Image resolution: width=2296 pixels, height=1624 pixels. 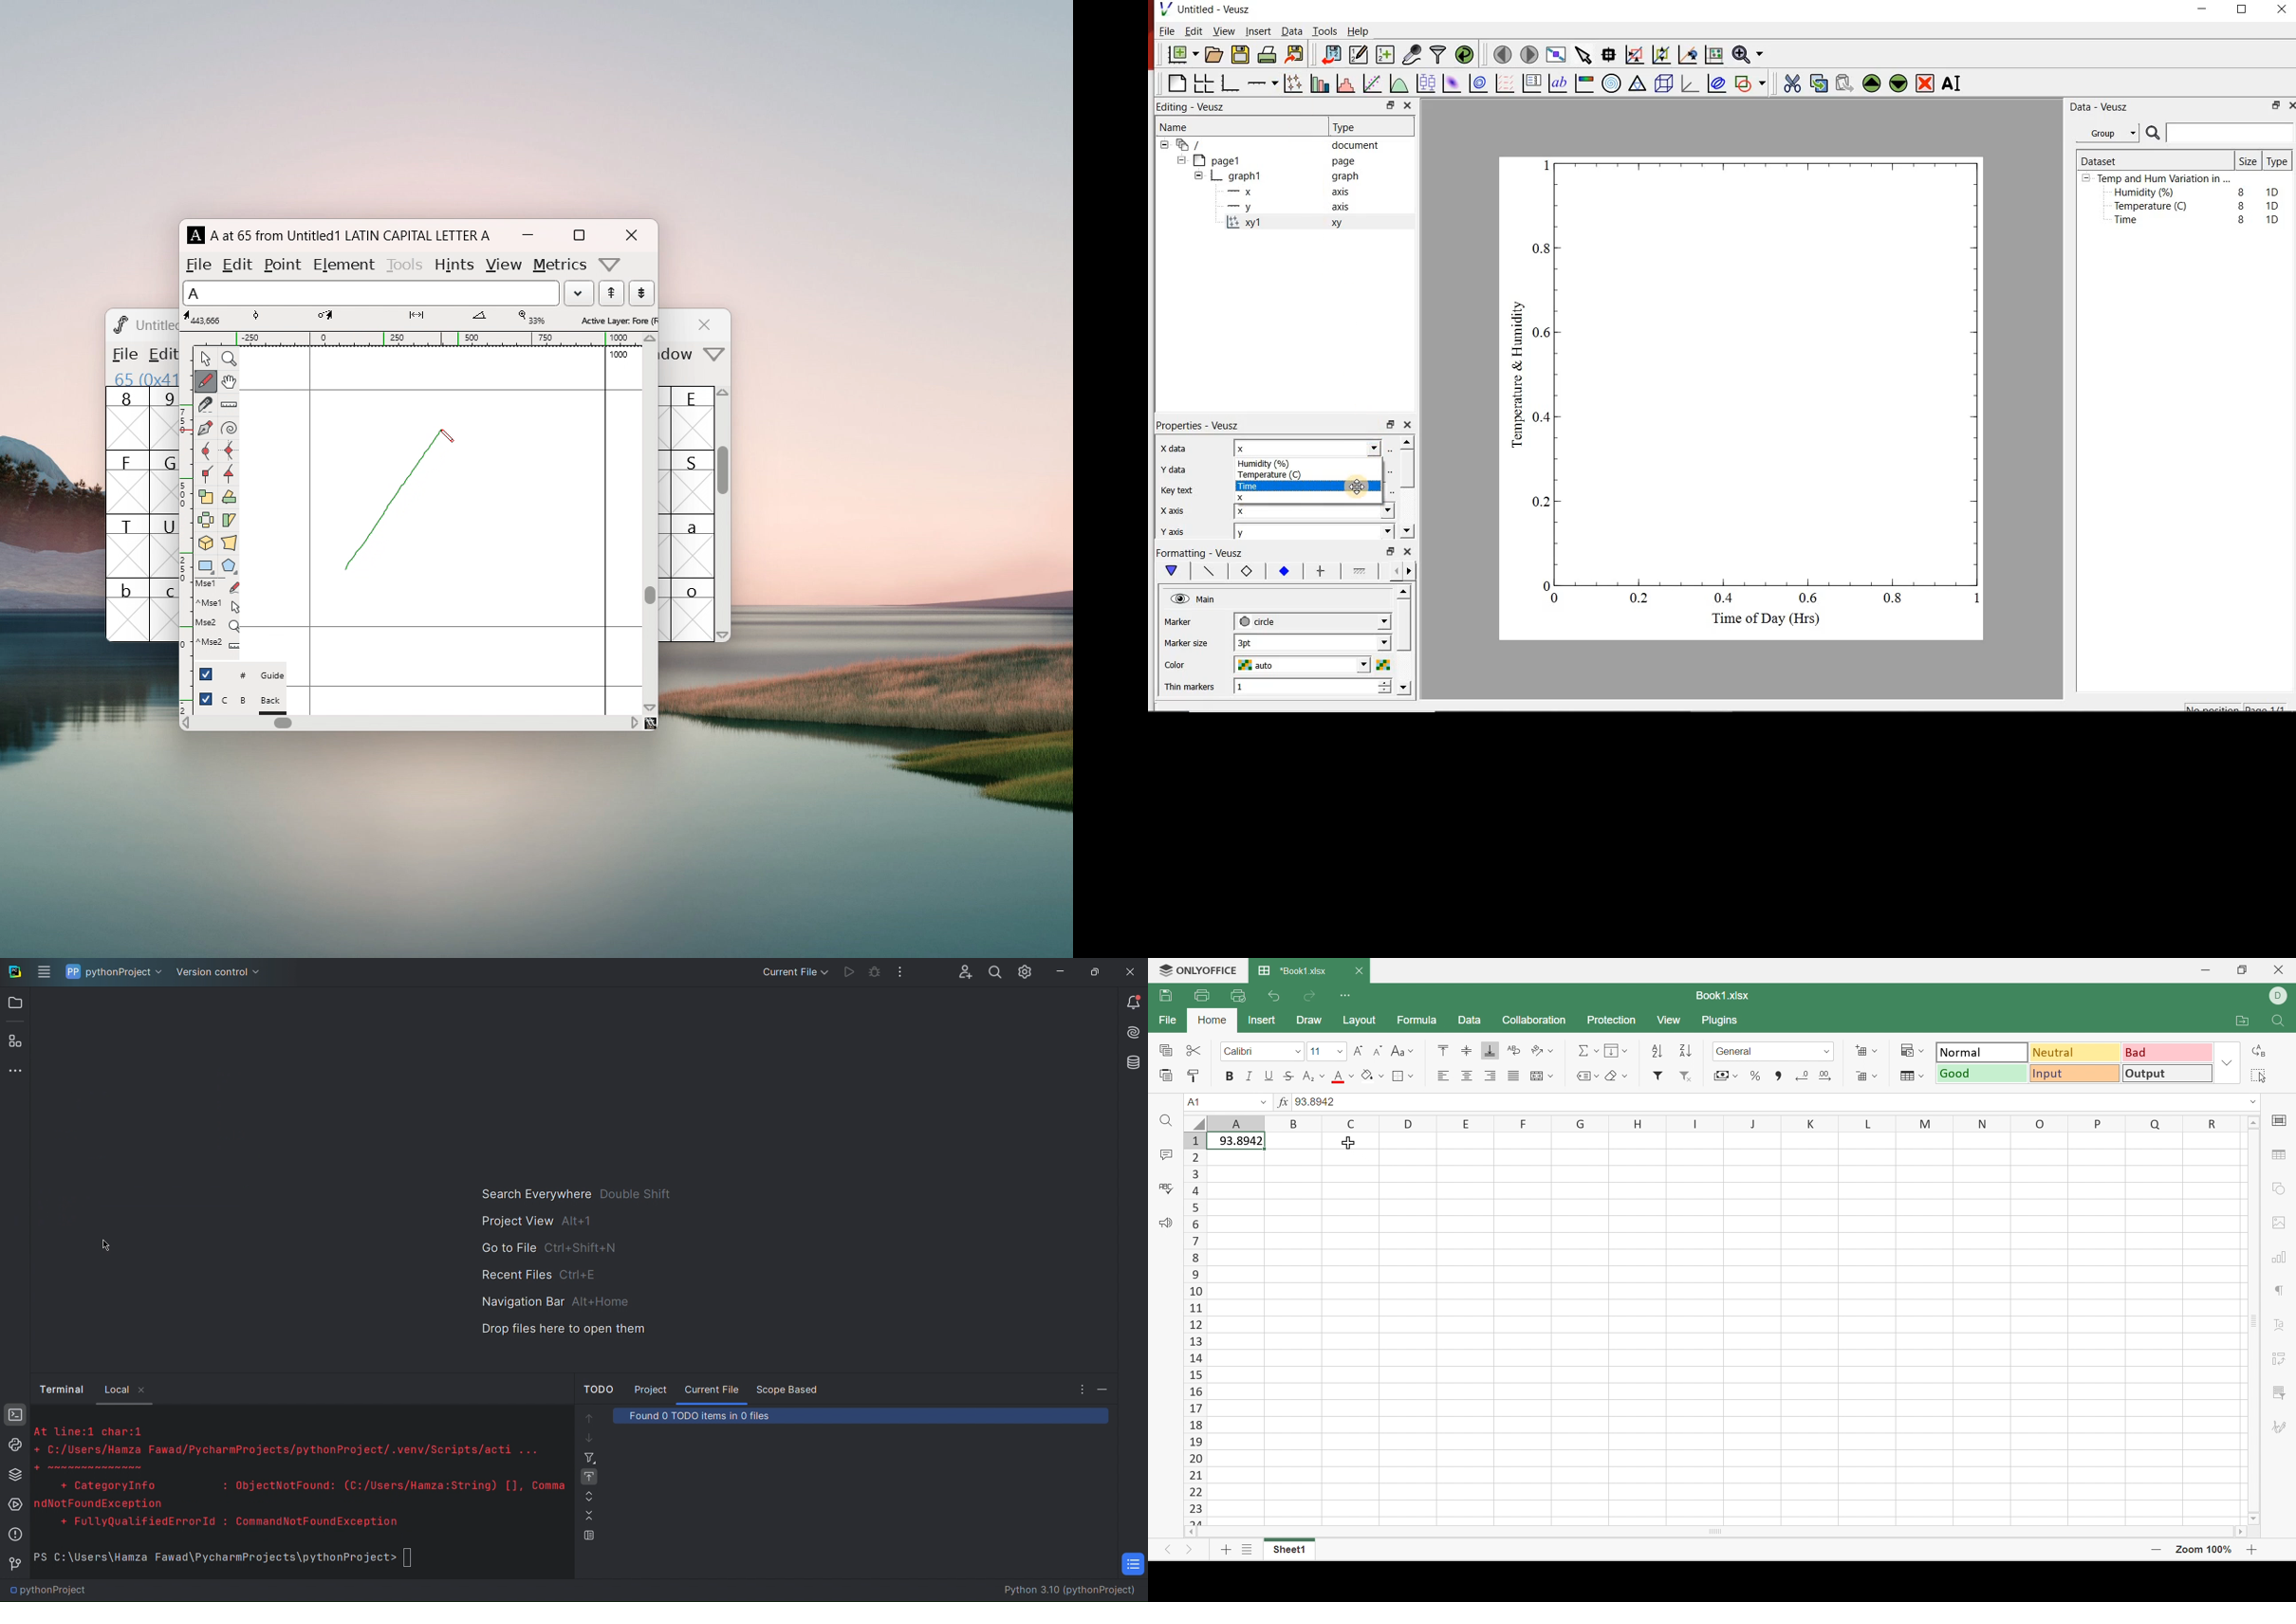 What do you see at coordinates (1269, 1076) in the screenshot?
I see `Underline` at bounding box center [1269, 1076].